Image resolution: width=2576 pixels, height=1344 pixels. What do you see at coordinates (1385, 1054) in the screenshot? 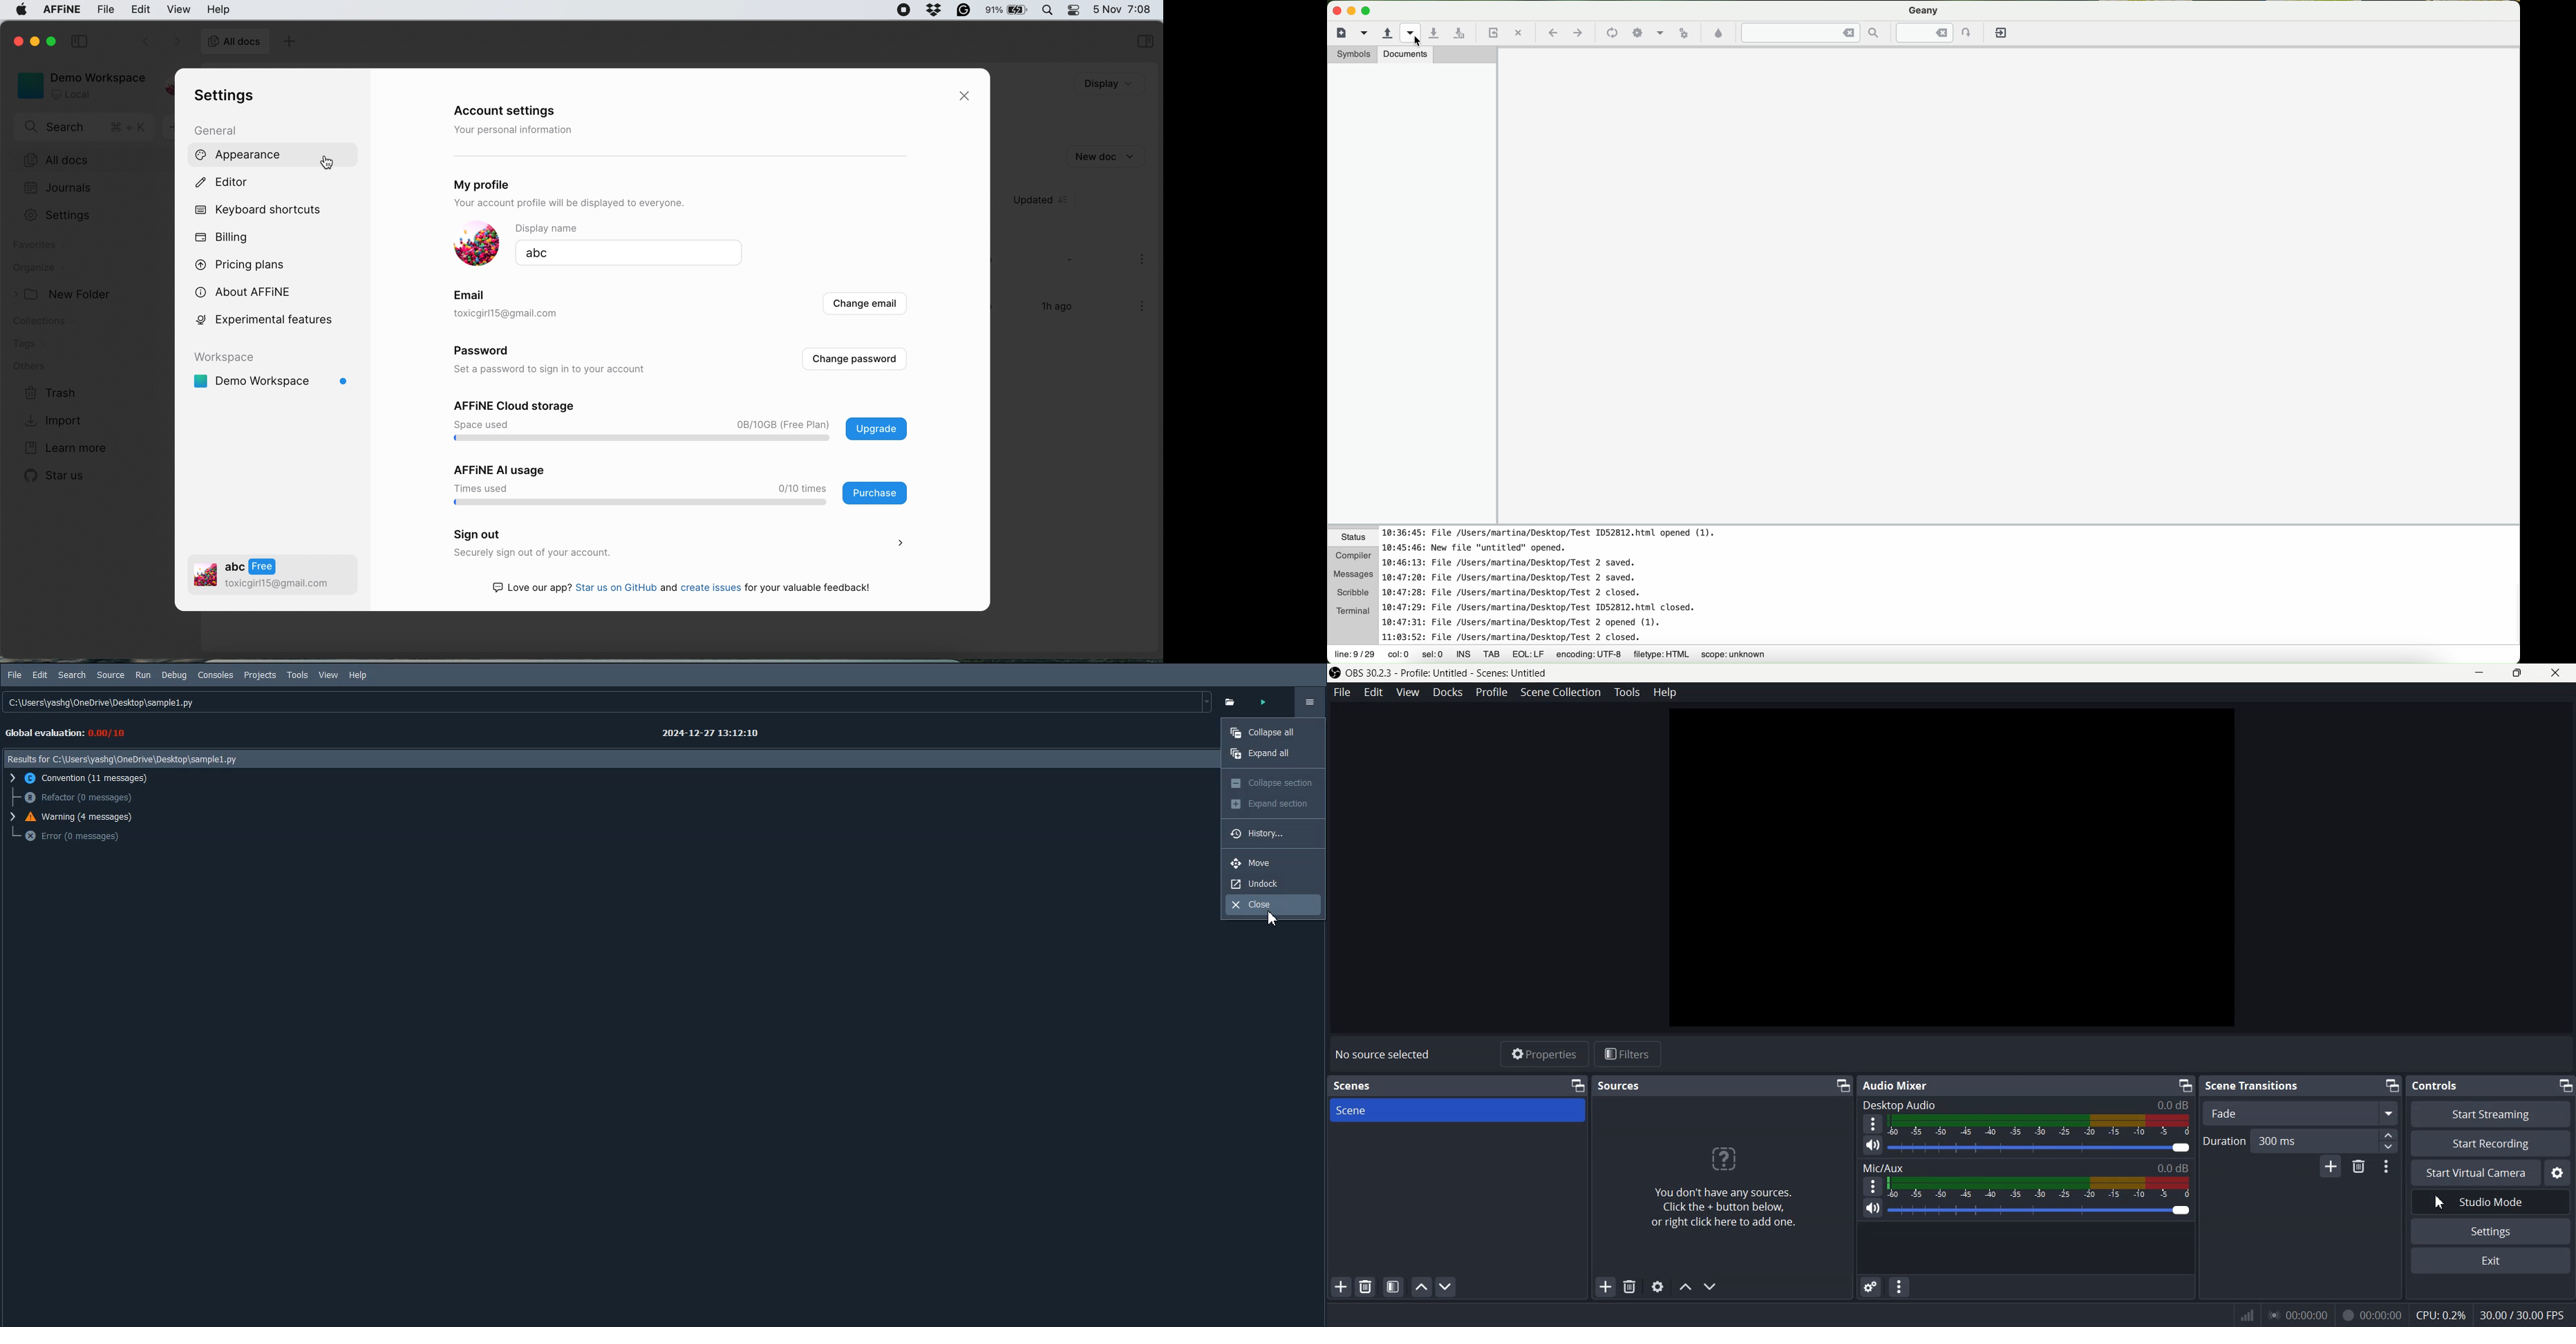
I see `No source selected` at bounding box center [1385, 1054].